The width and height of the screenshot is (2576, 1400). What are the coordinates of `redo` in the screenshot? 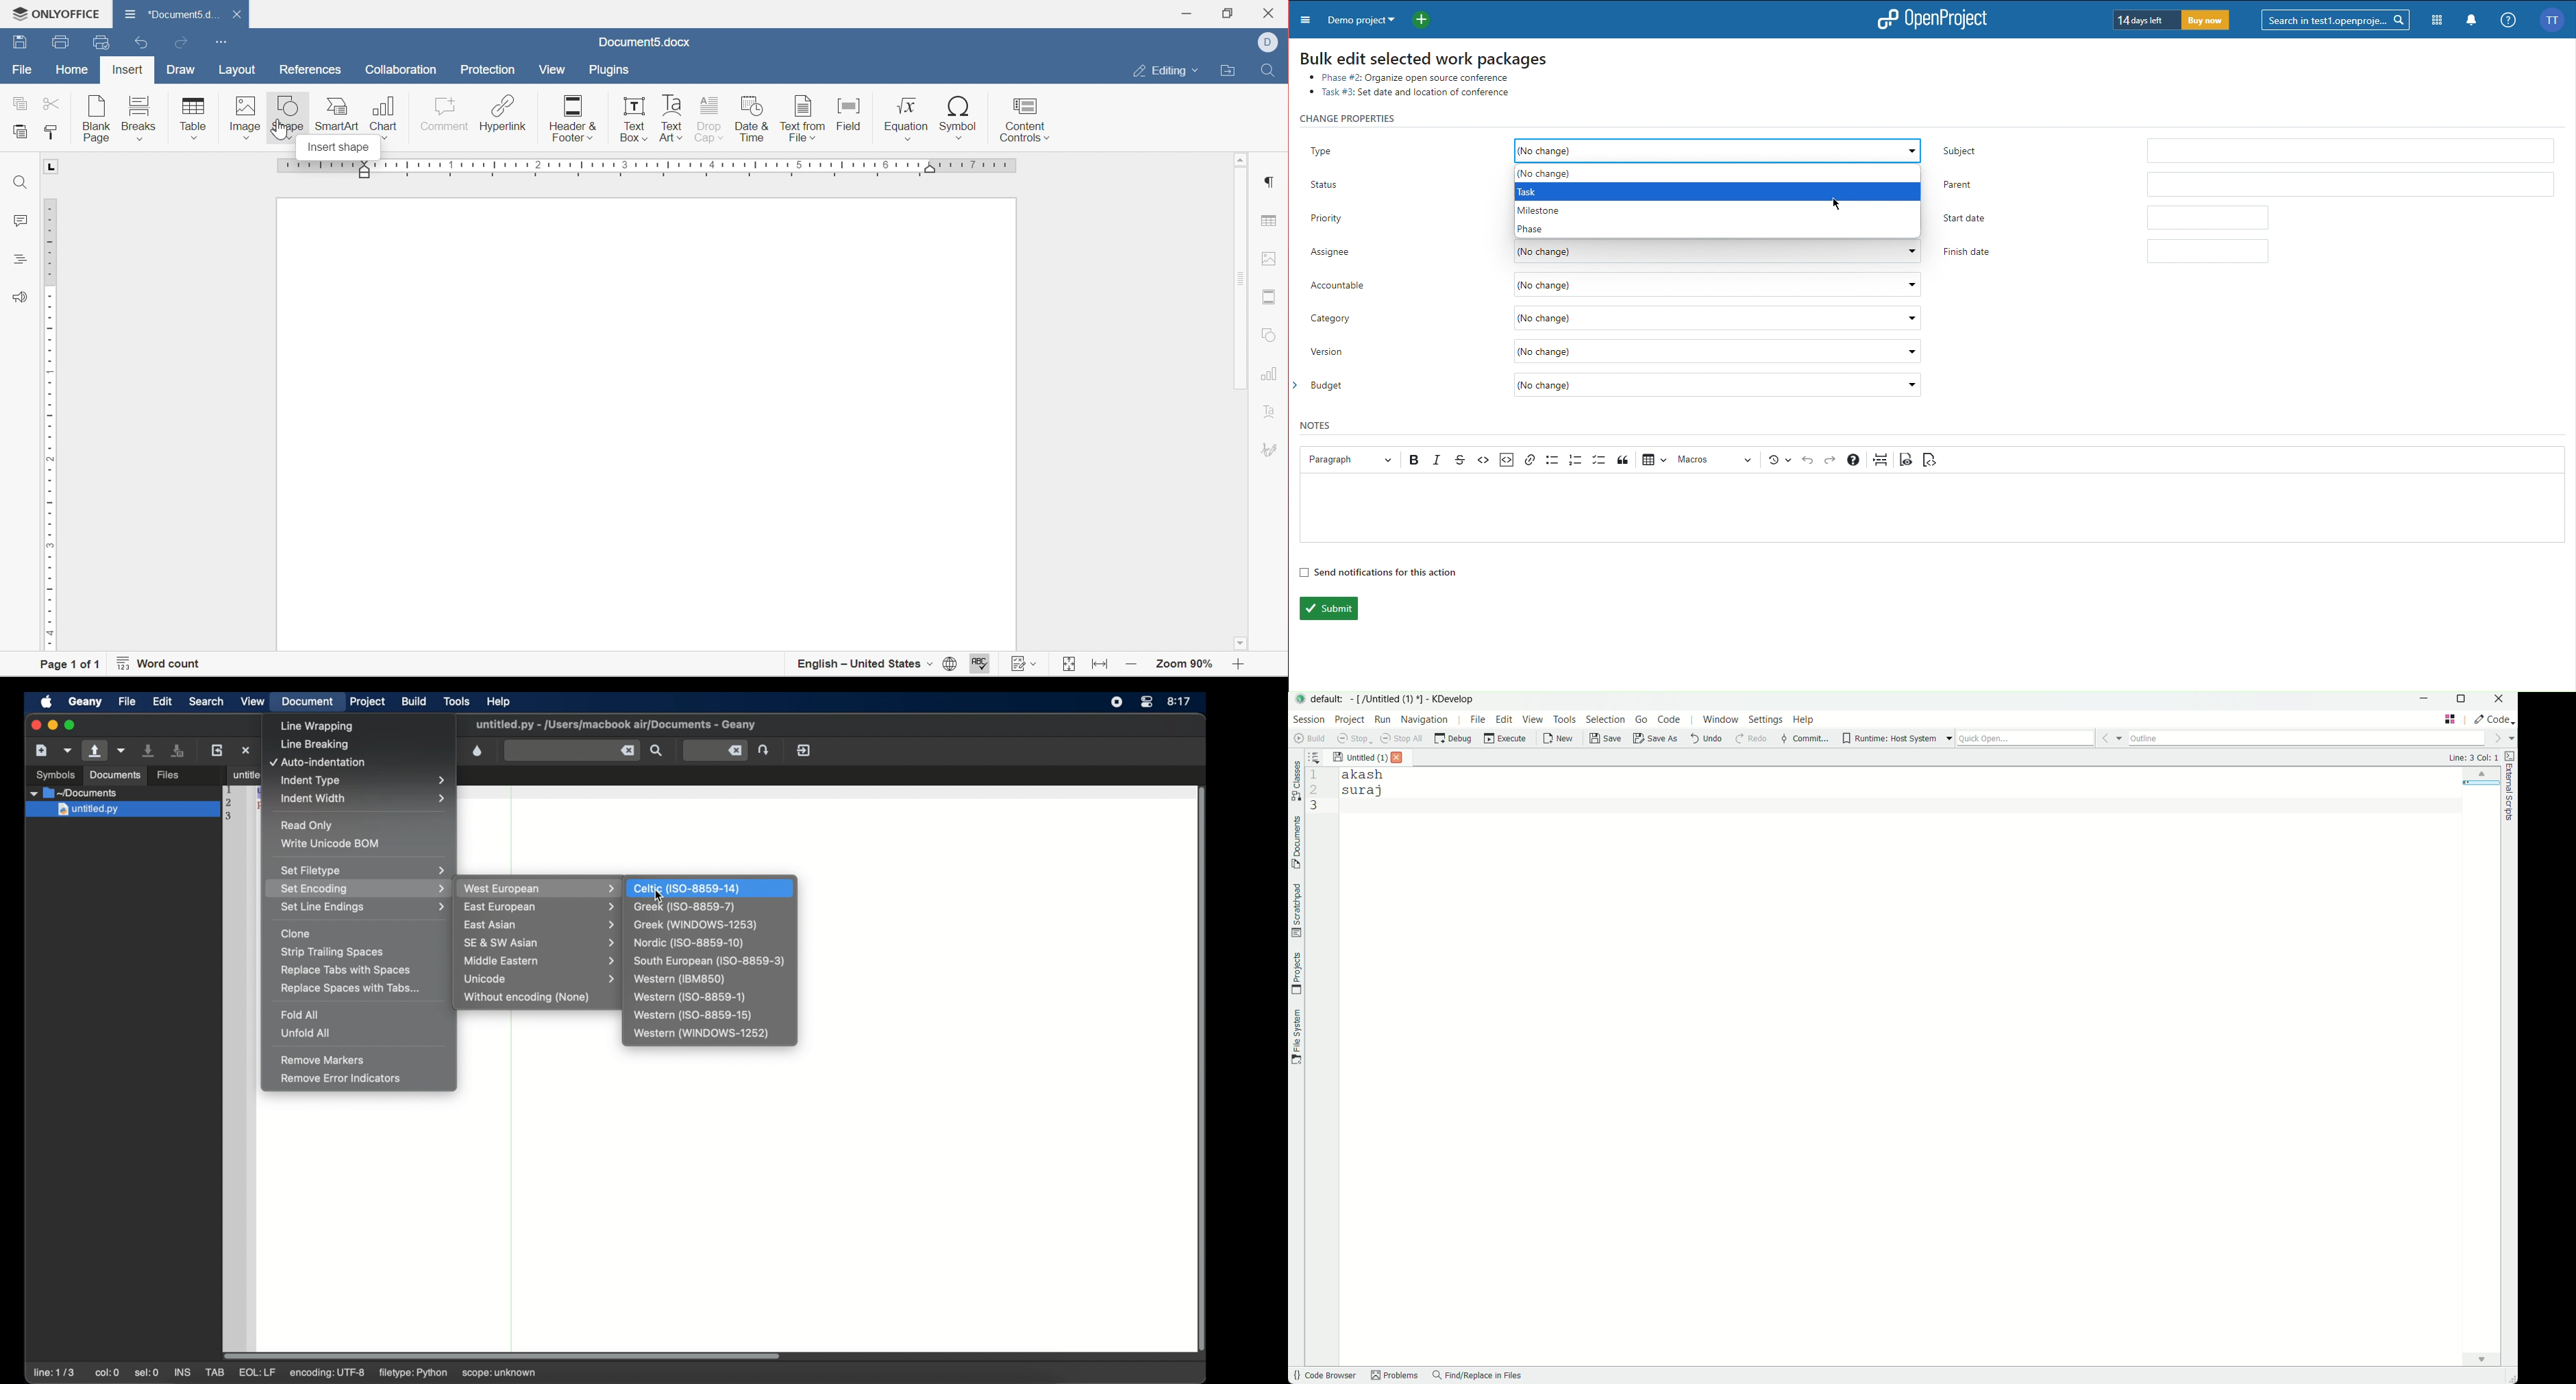 It's located at (183, 44).